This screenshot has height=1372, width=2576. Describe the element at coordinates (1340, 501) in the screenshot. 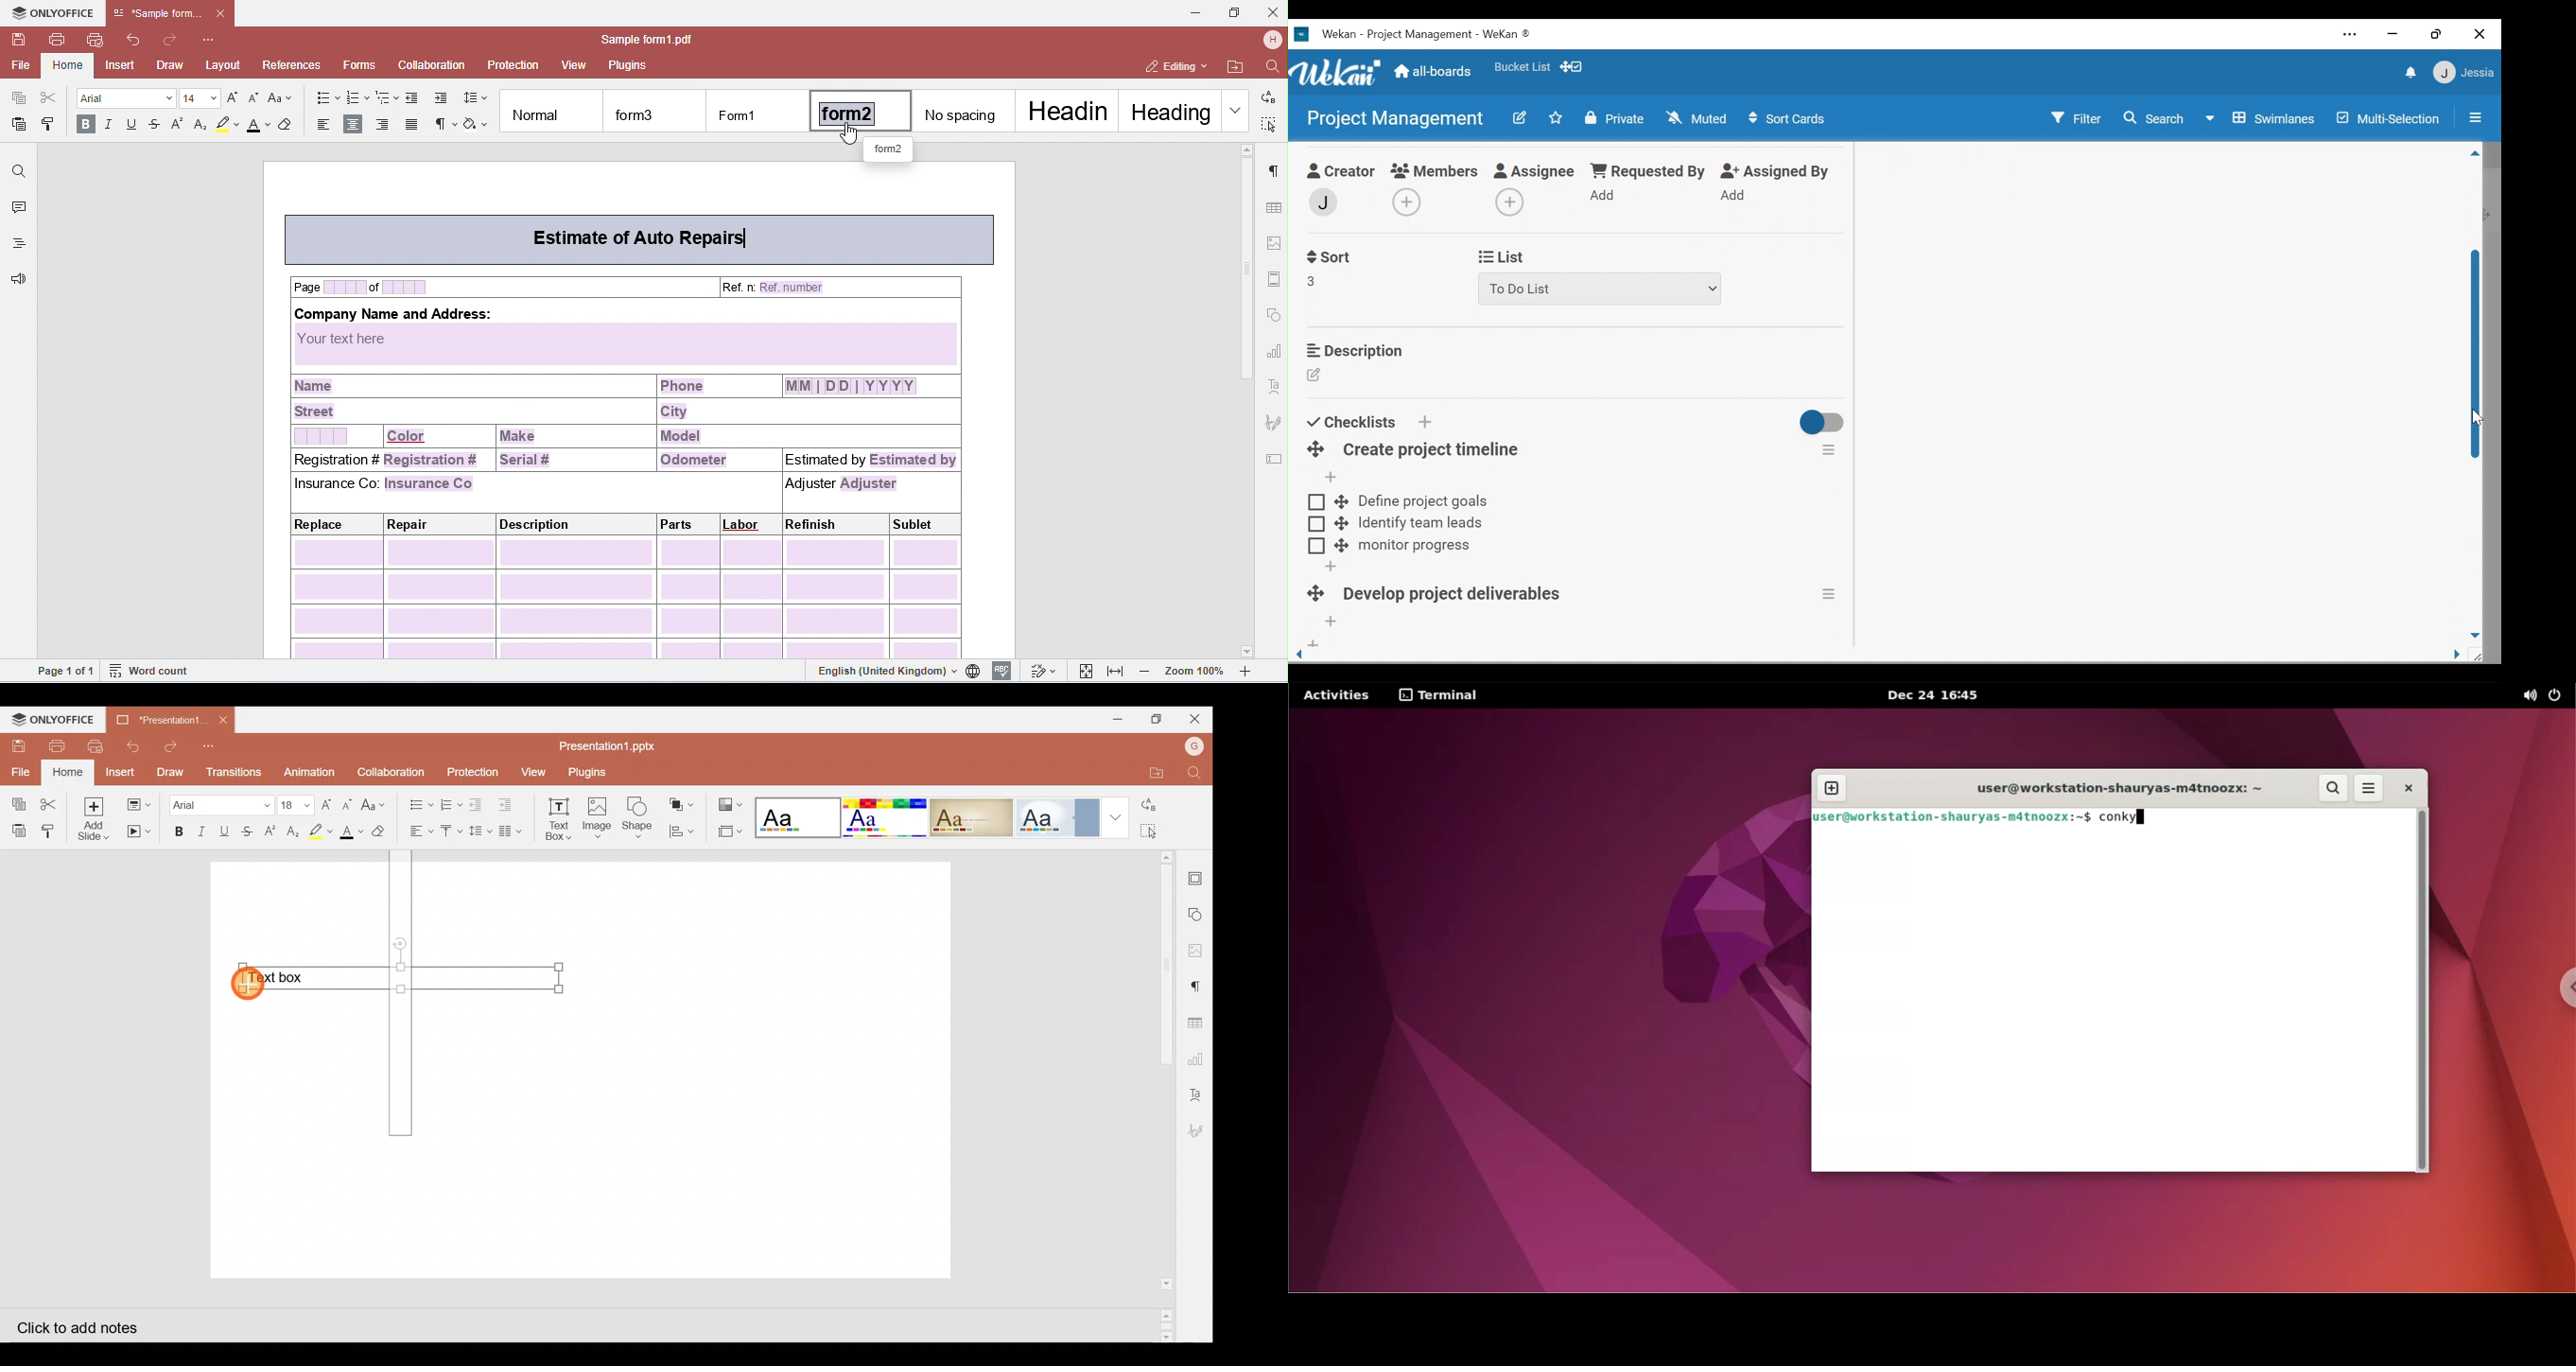

I see `Desktop drag handle` at that location.